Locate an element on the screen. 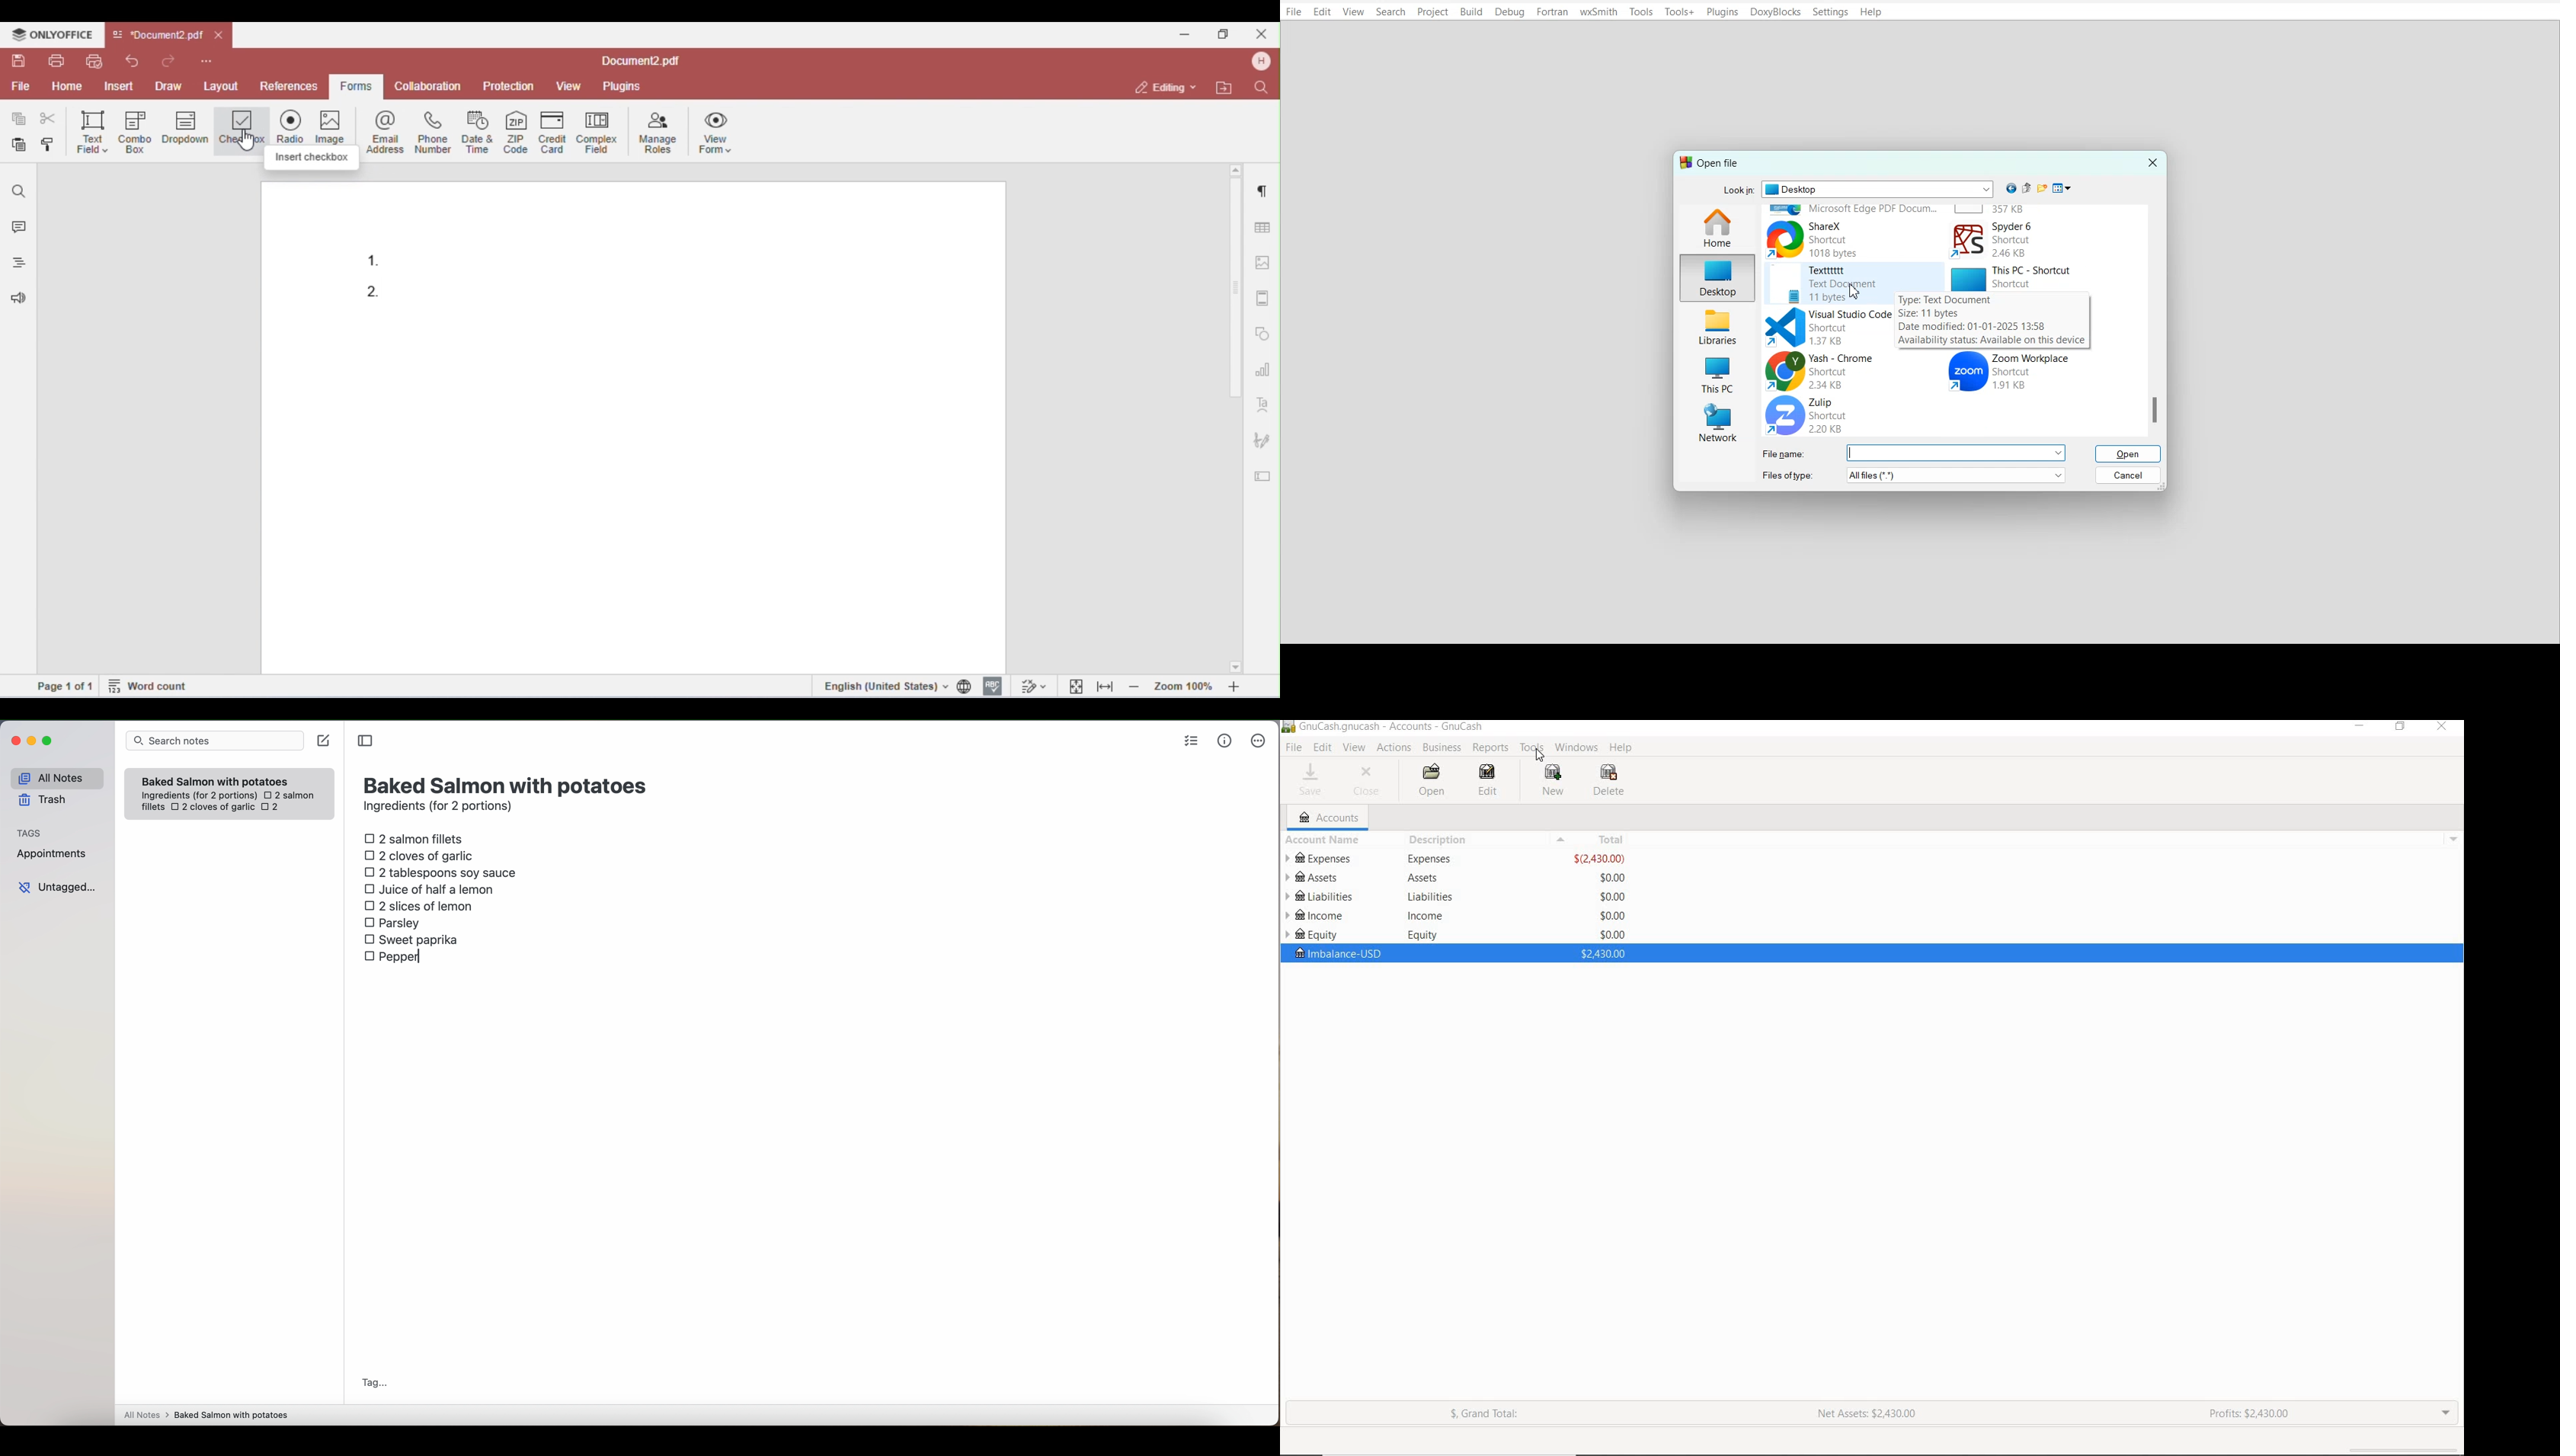 This screenshot has width=2576, height=1456. VIEW is located at coordinates (1355, 748).